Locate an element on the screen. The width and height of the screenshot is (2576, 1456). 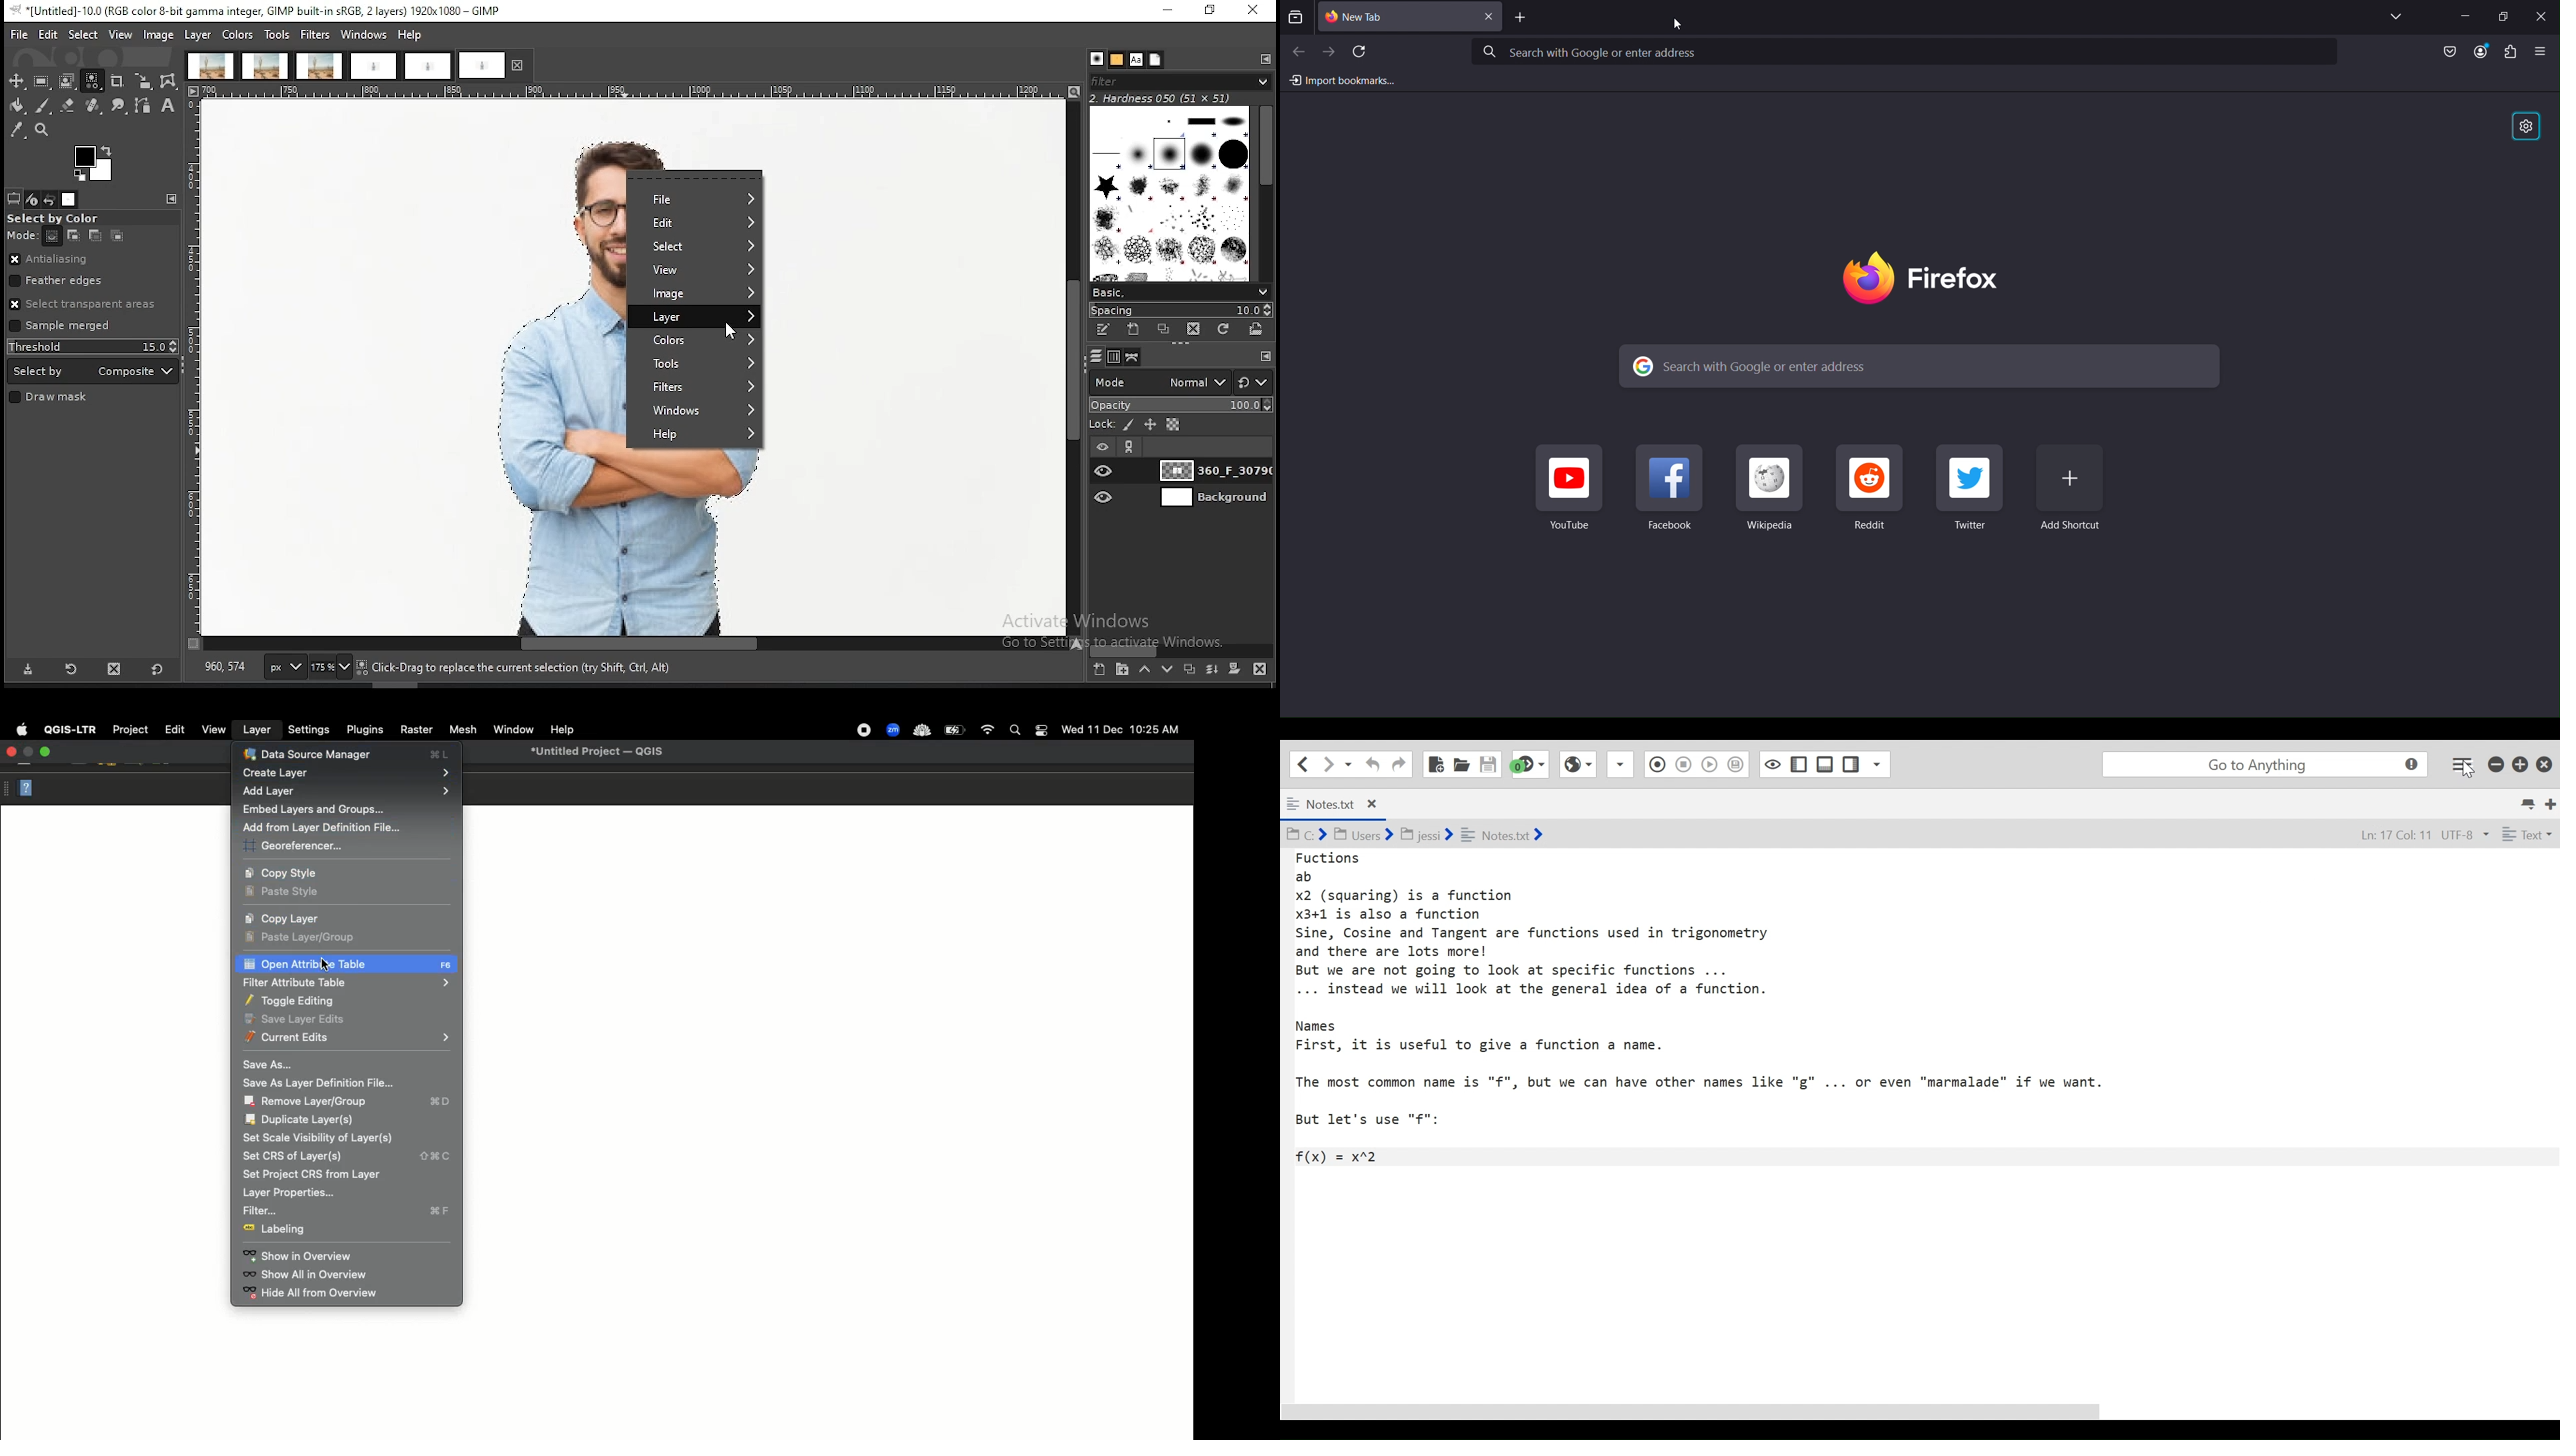
select is located at coordinates (85, 34).